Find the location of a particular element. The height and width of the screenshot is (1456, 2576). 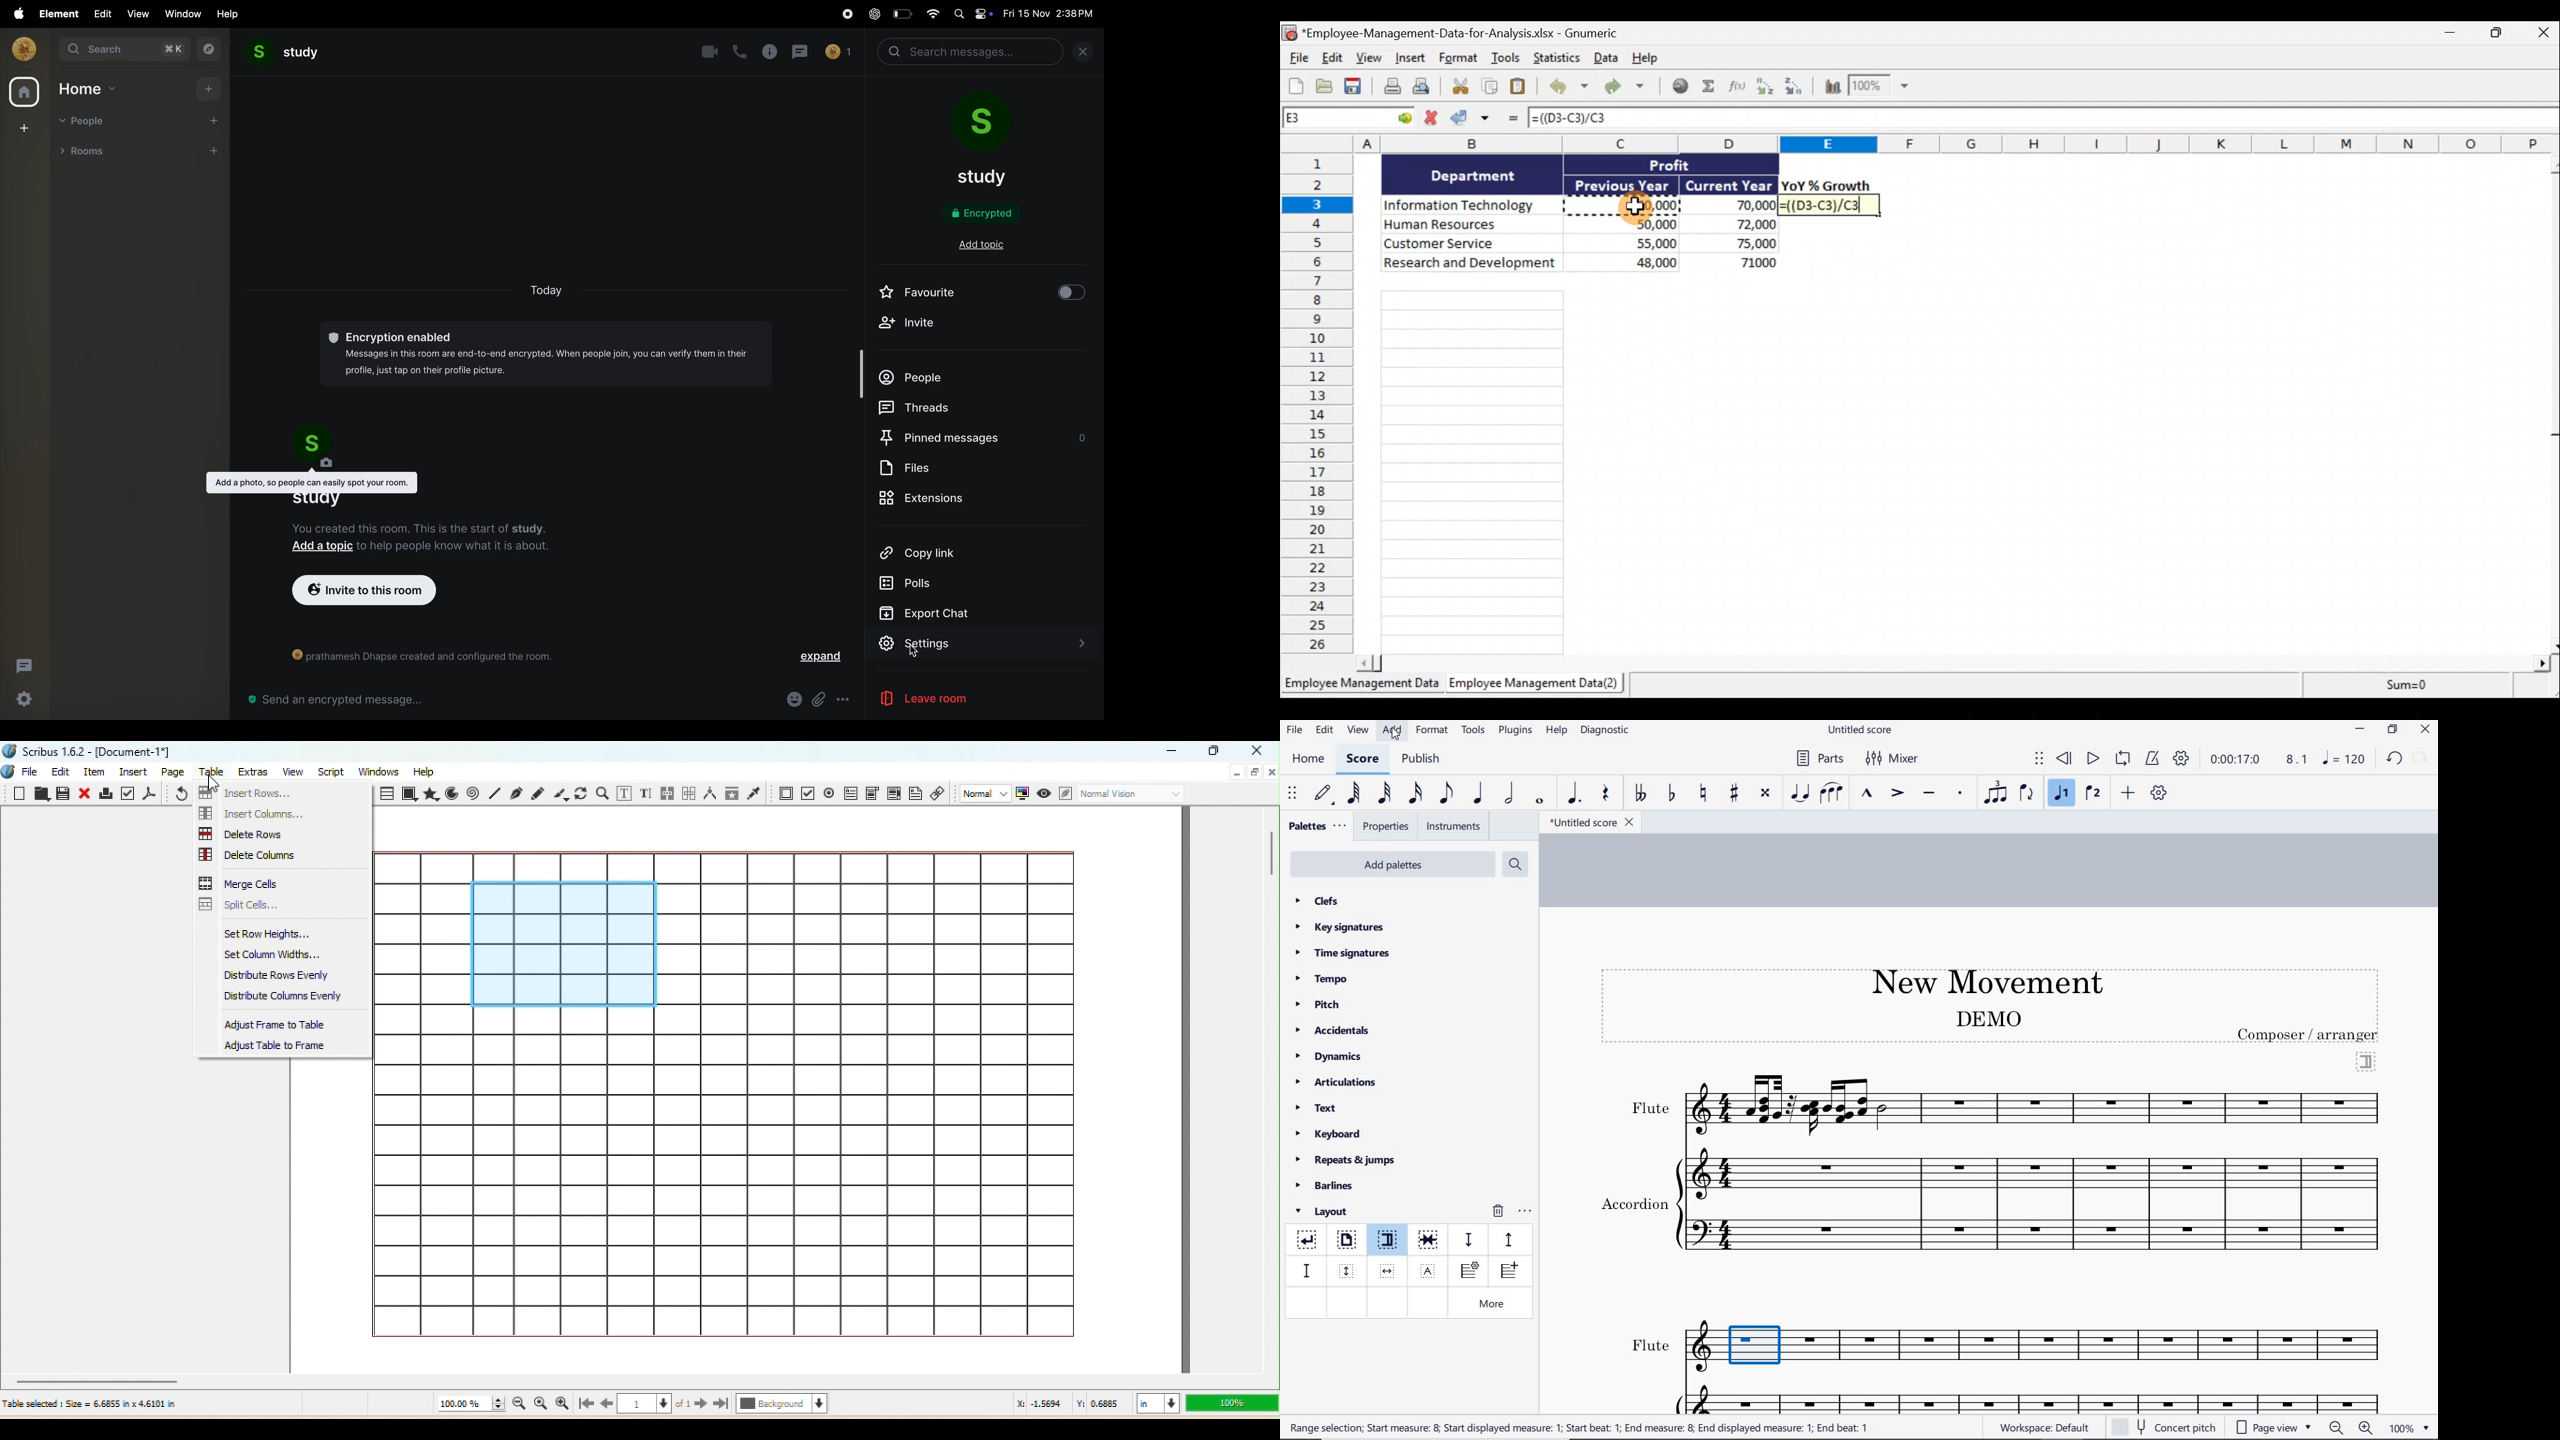

Close is located at coordinates (1254, 749).